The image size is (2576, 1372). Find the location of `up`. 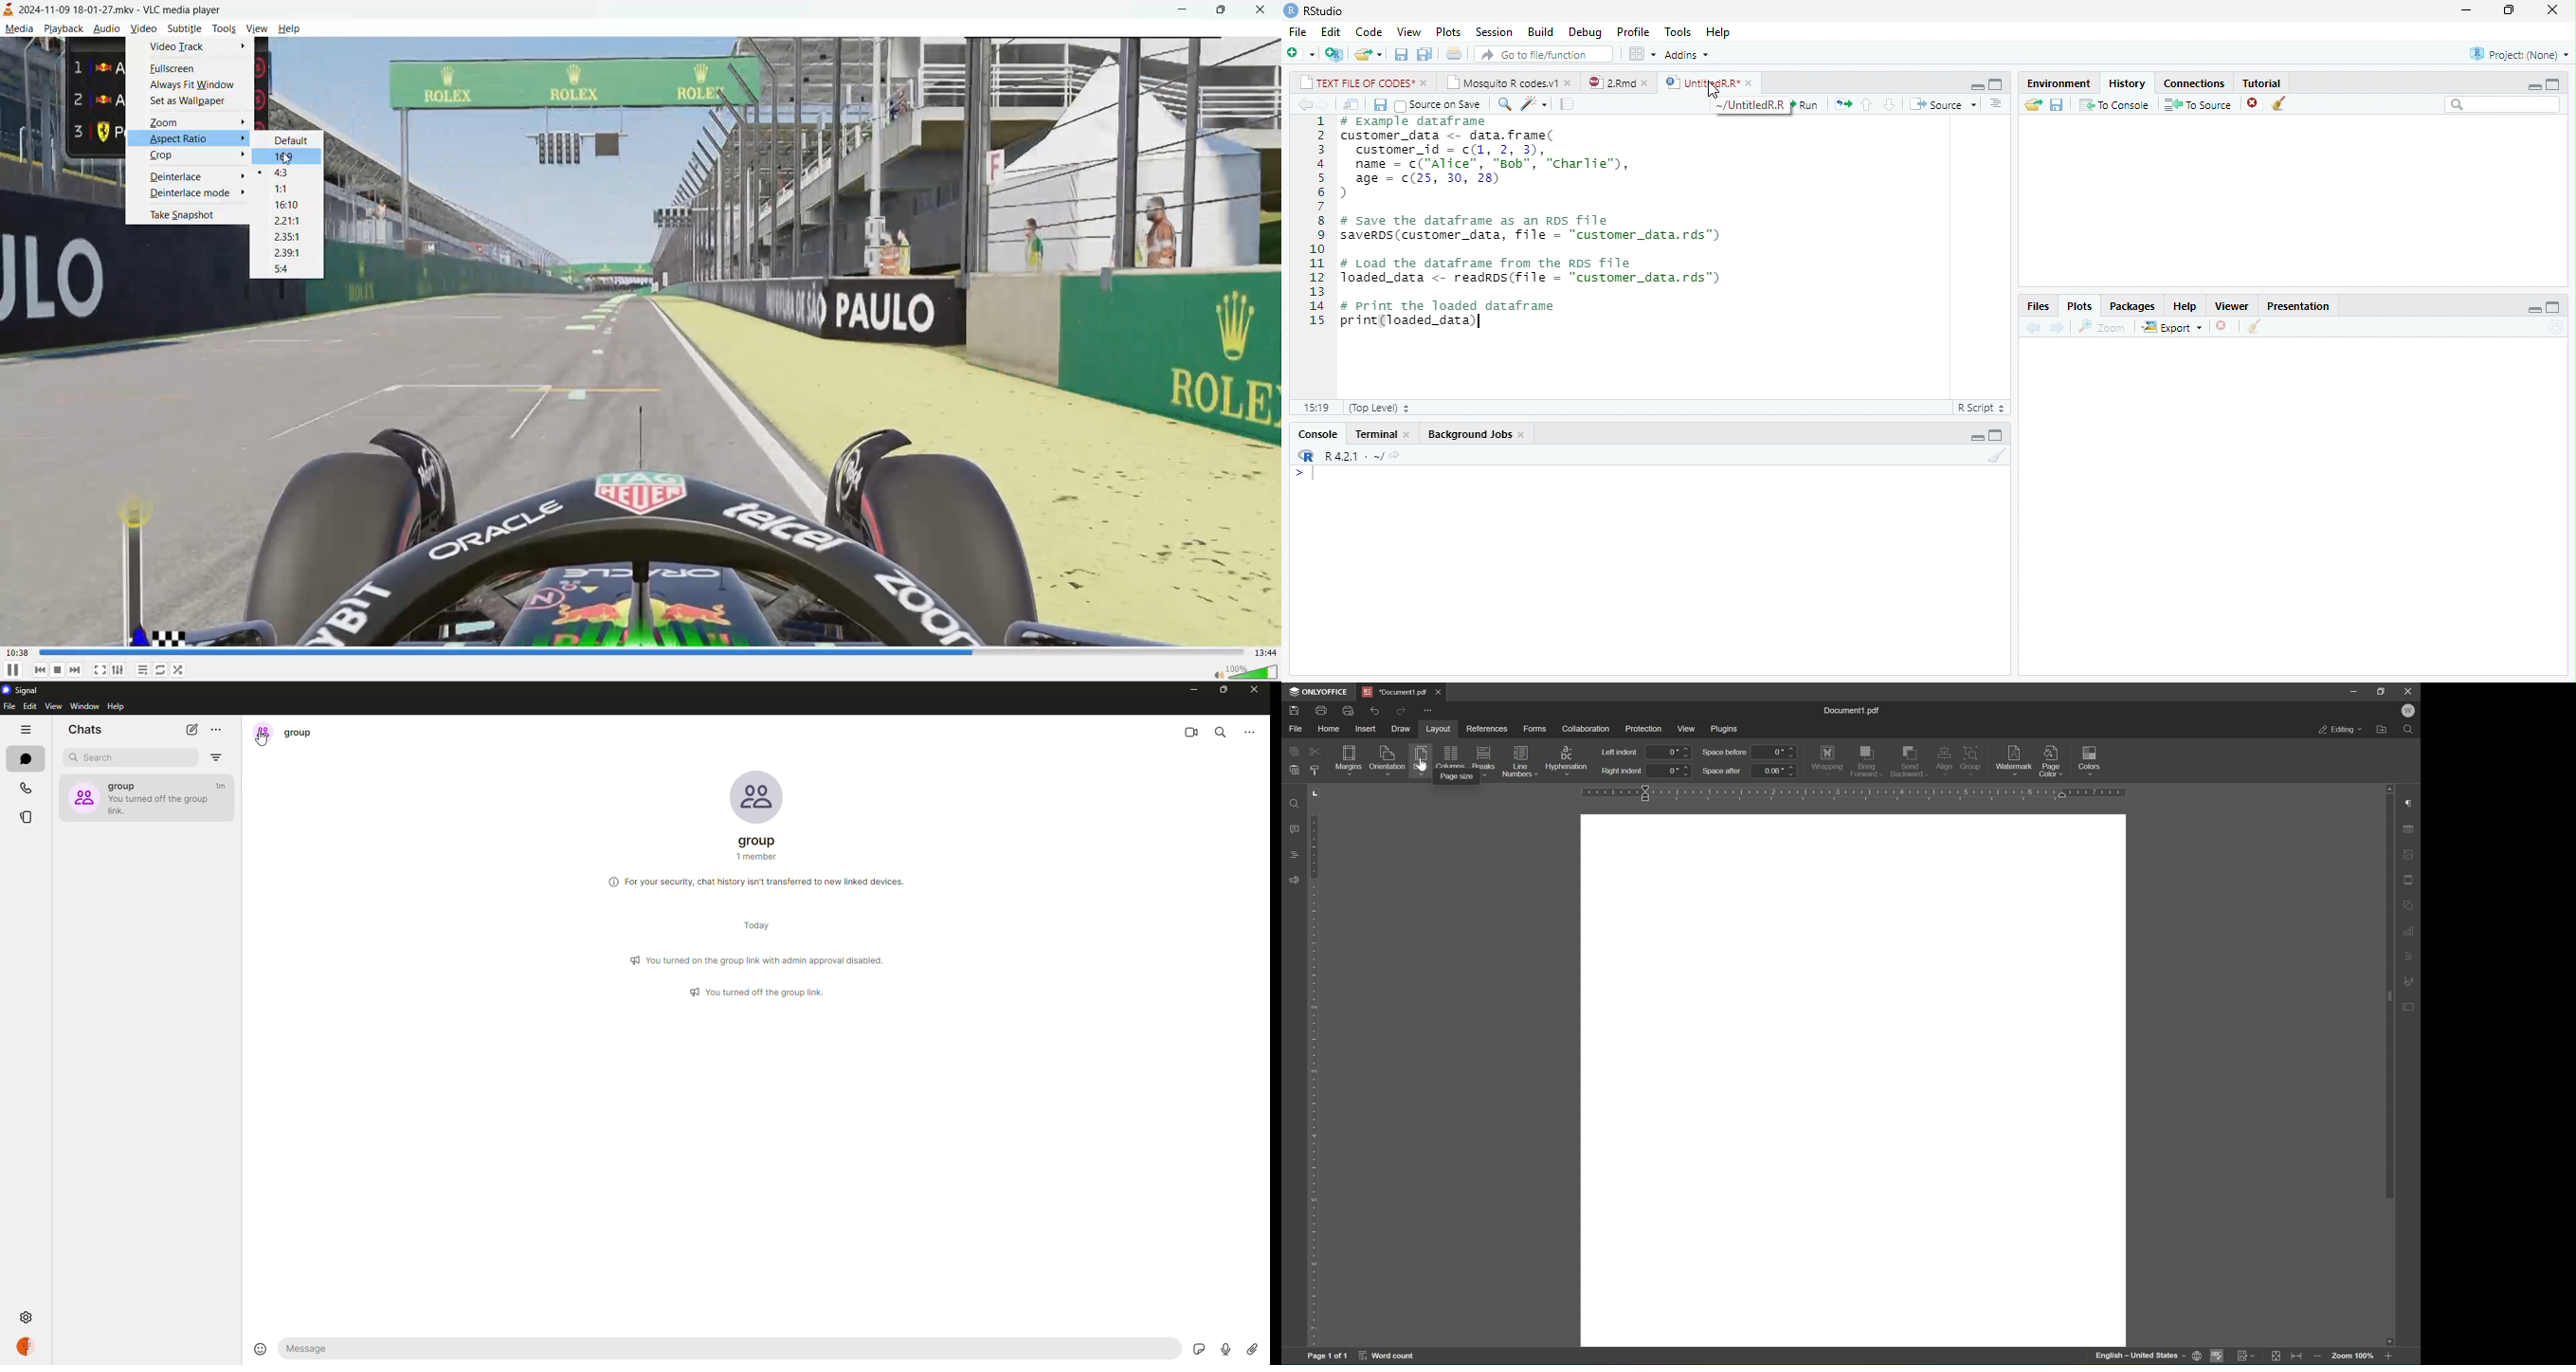

up is located at coordinates (1867, 105).